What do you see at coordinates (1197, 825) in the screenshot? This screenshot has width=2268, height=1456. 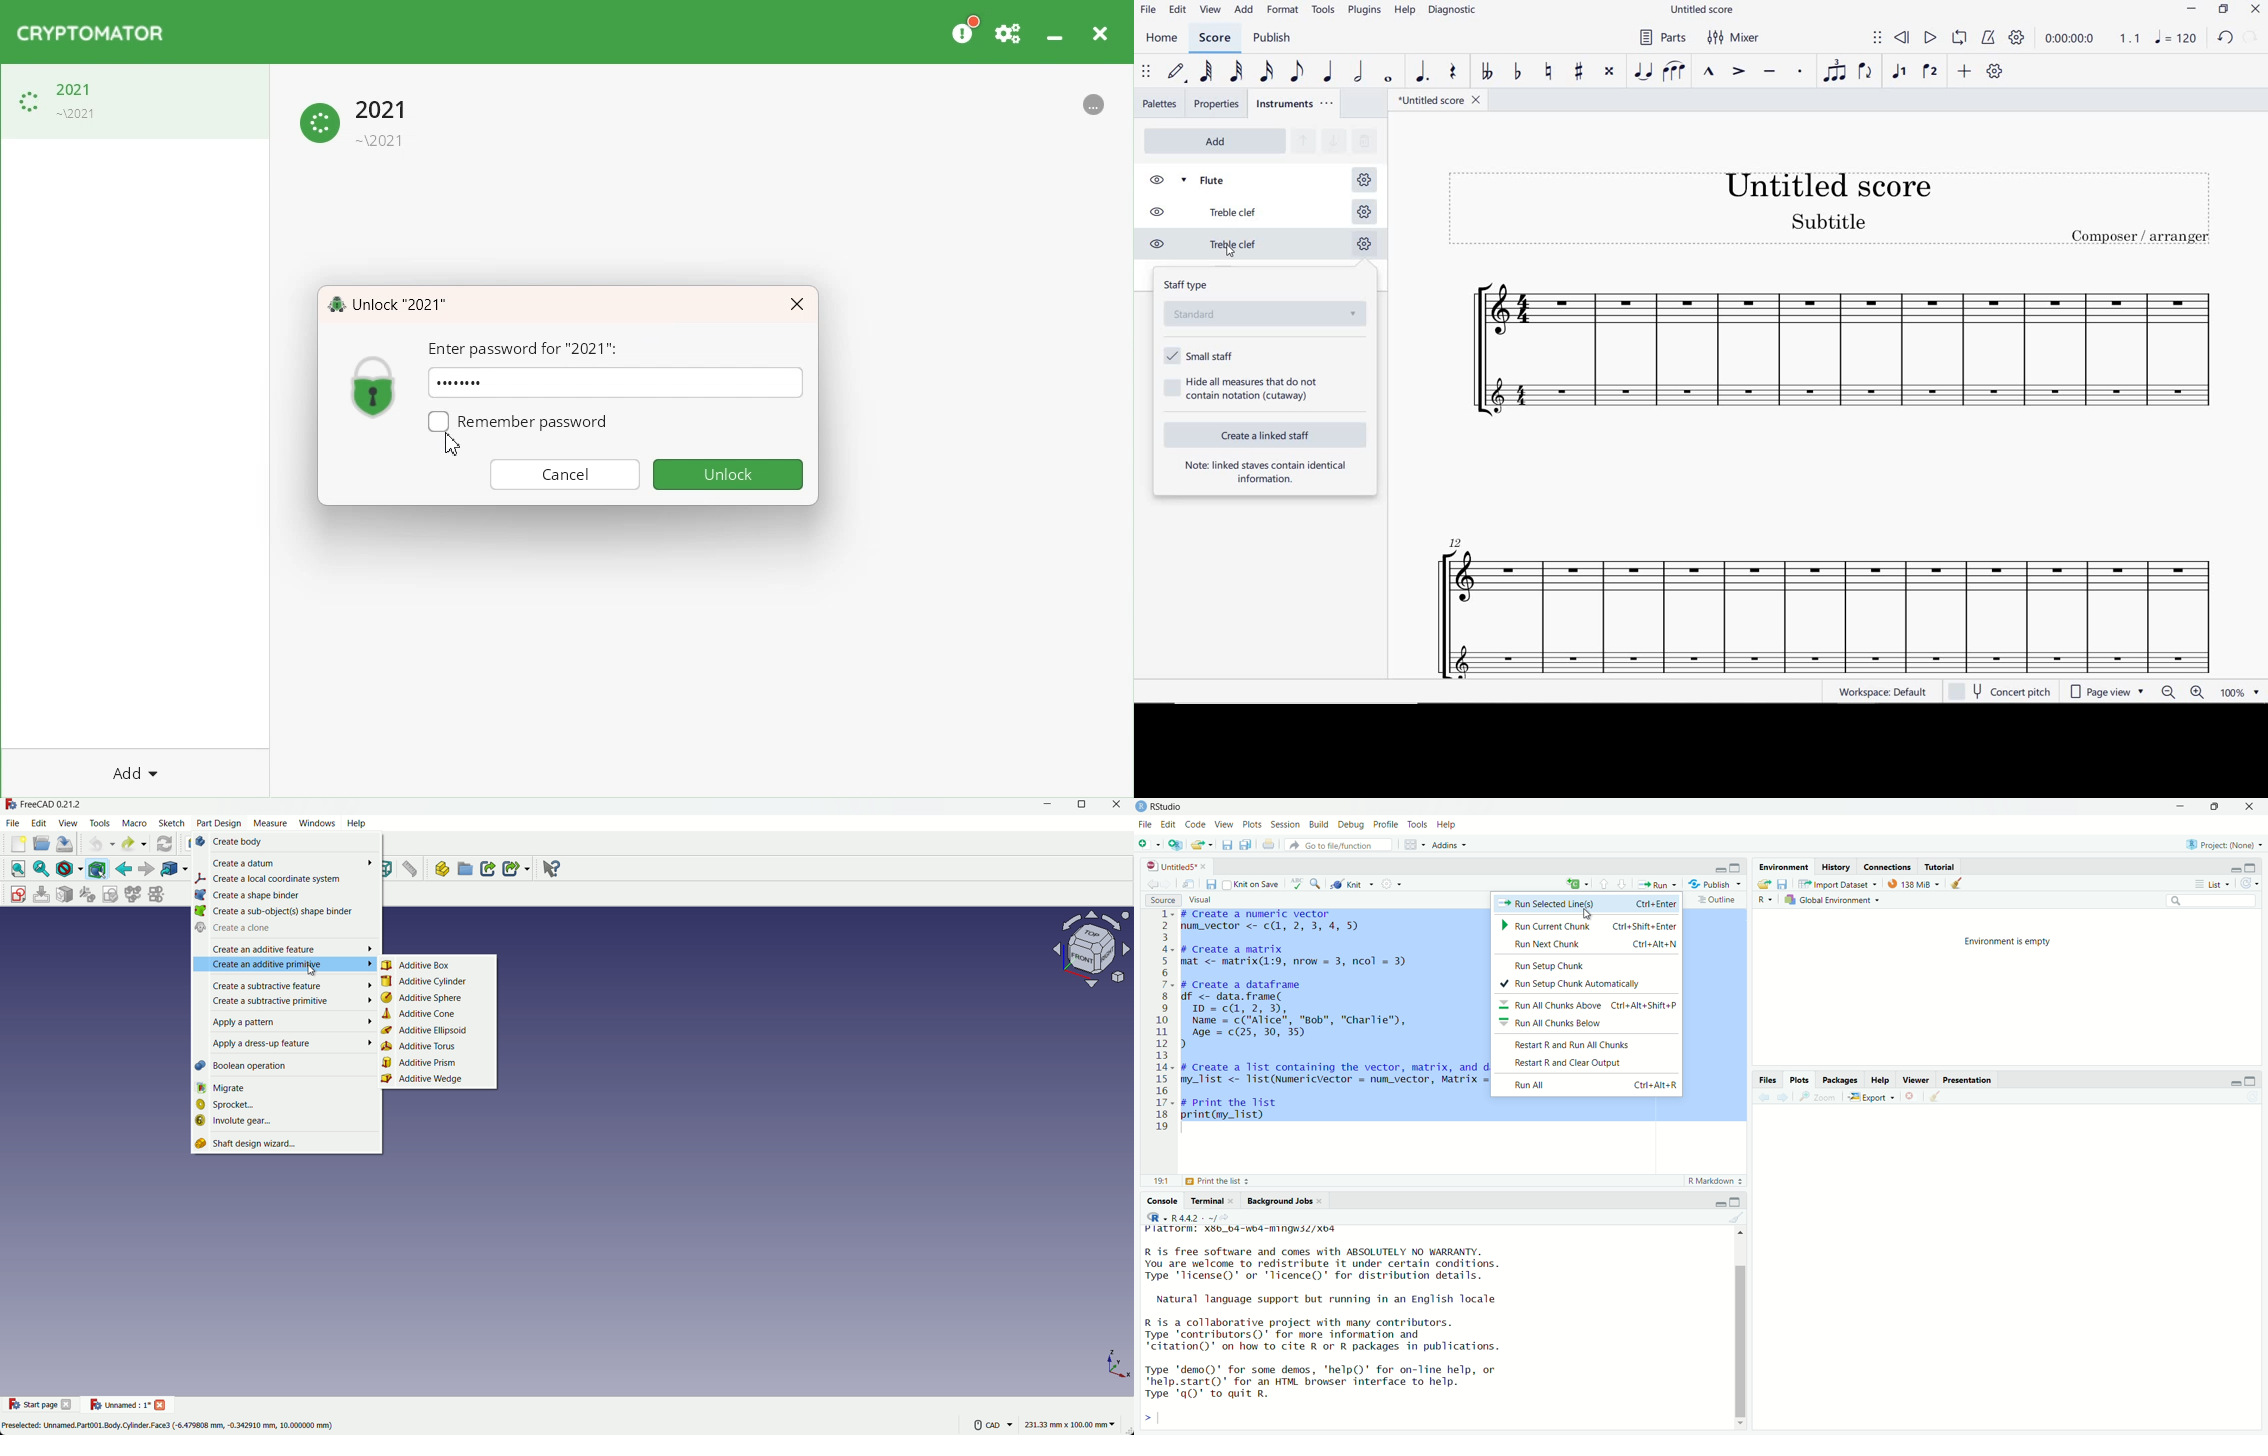 I see `Code` at bounding box center [1197, 825].